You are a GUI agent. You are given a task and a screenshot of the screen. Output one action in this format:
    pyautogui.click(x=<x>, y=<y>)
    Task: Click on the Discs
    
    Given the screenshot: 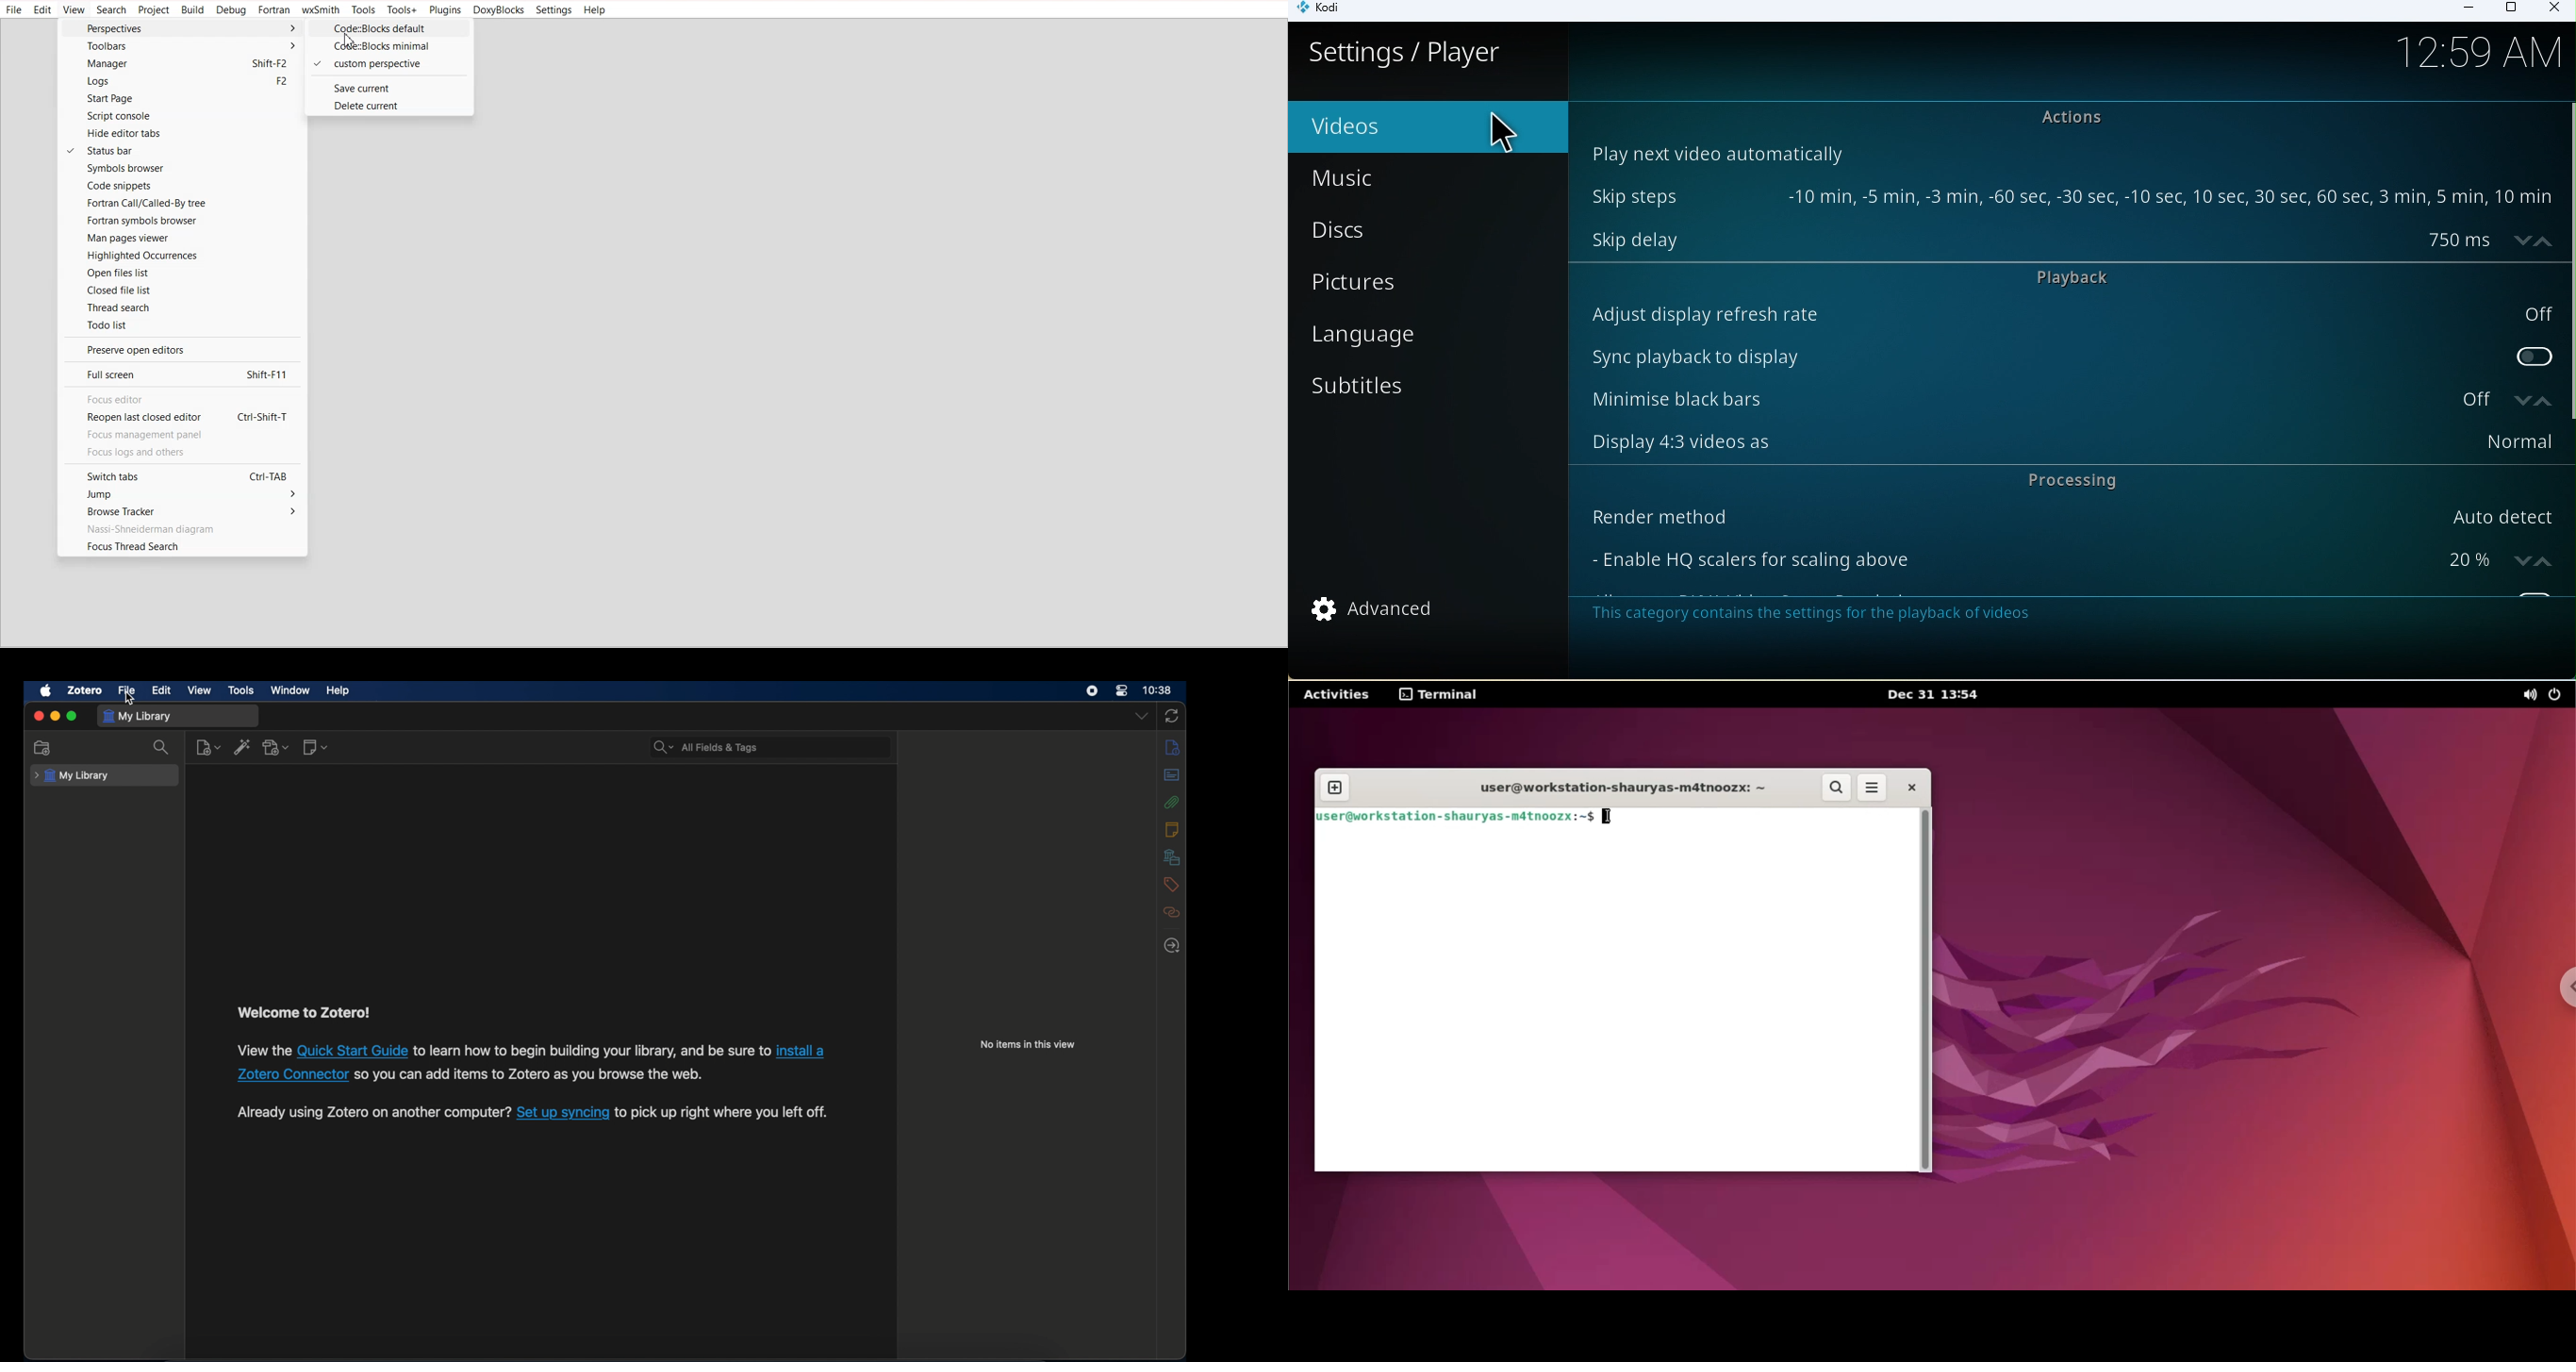 What is the action you would take?
    pyautogui.click(x=1416, y=230)
    